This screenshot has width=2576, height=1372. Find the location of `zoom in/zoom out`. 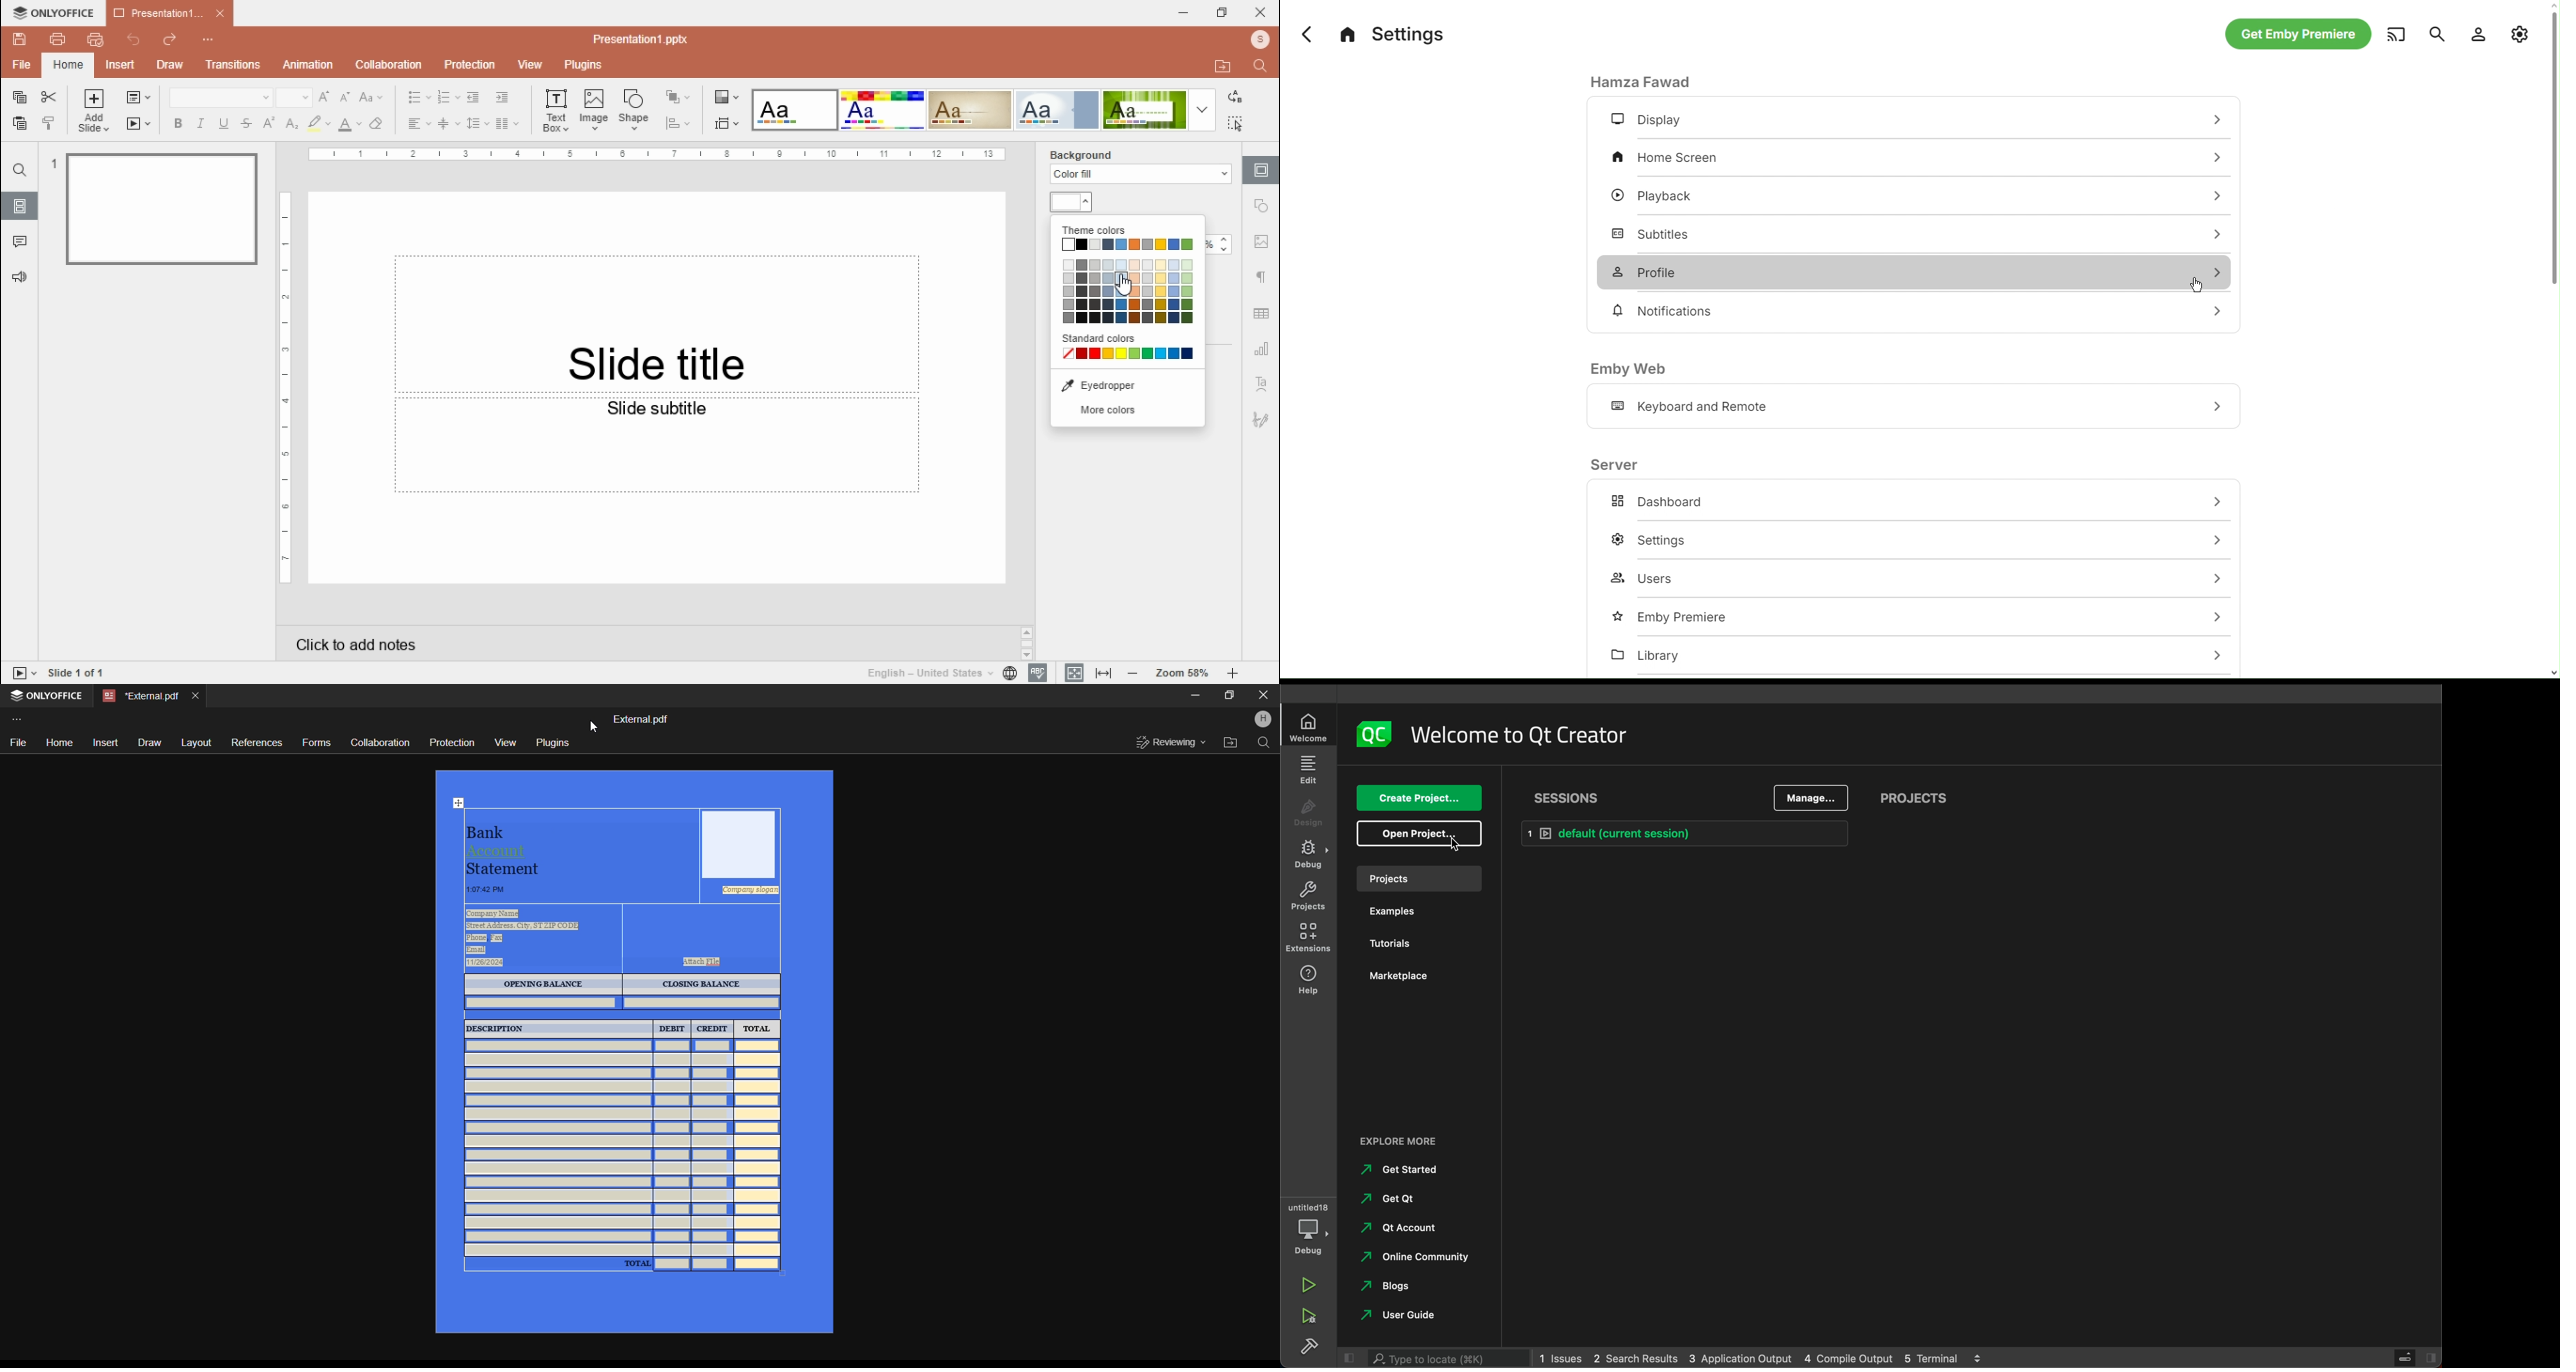

zoom in/zoom out is located at coordinates (1182, 674).